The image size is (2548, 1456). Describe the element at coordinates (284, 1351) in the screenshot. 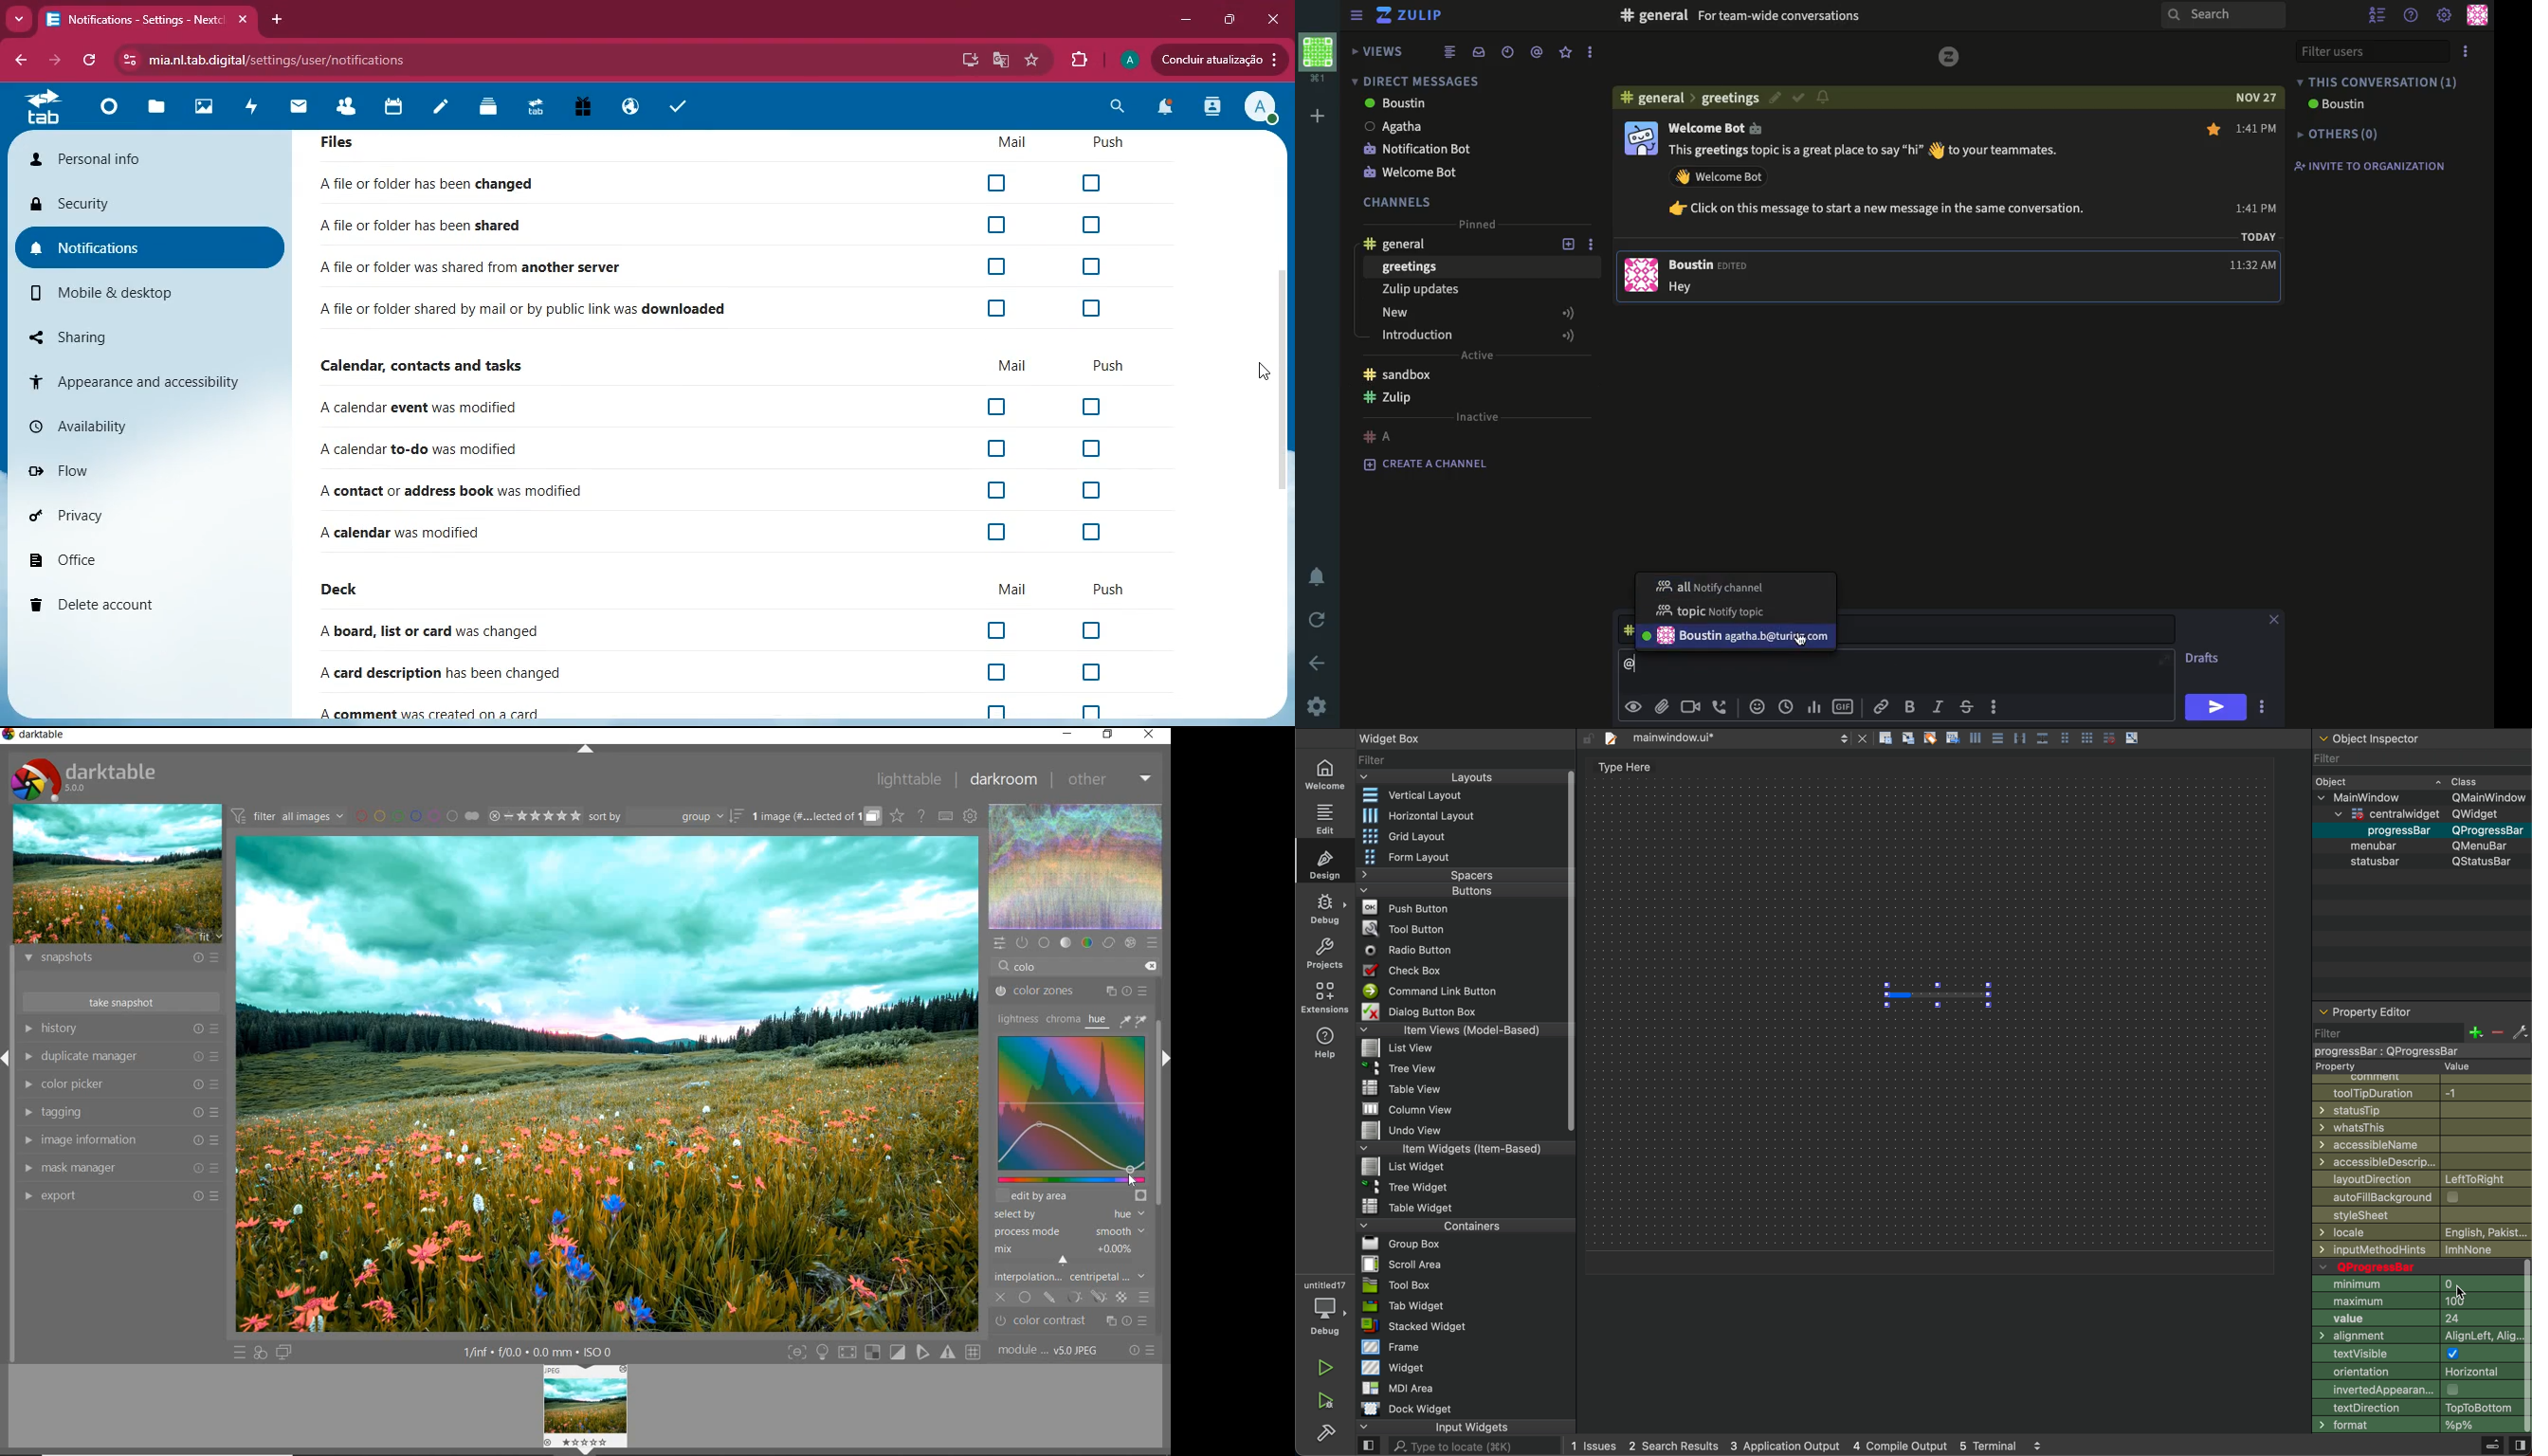

I see `display a second darkroom image window` at that location.